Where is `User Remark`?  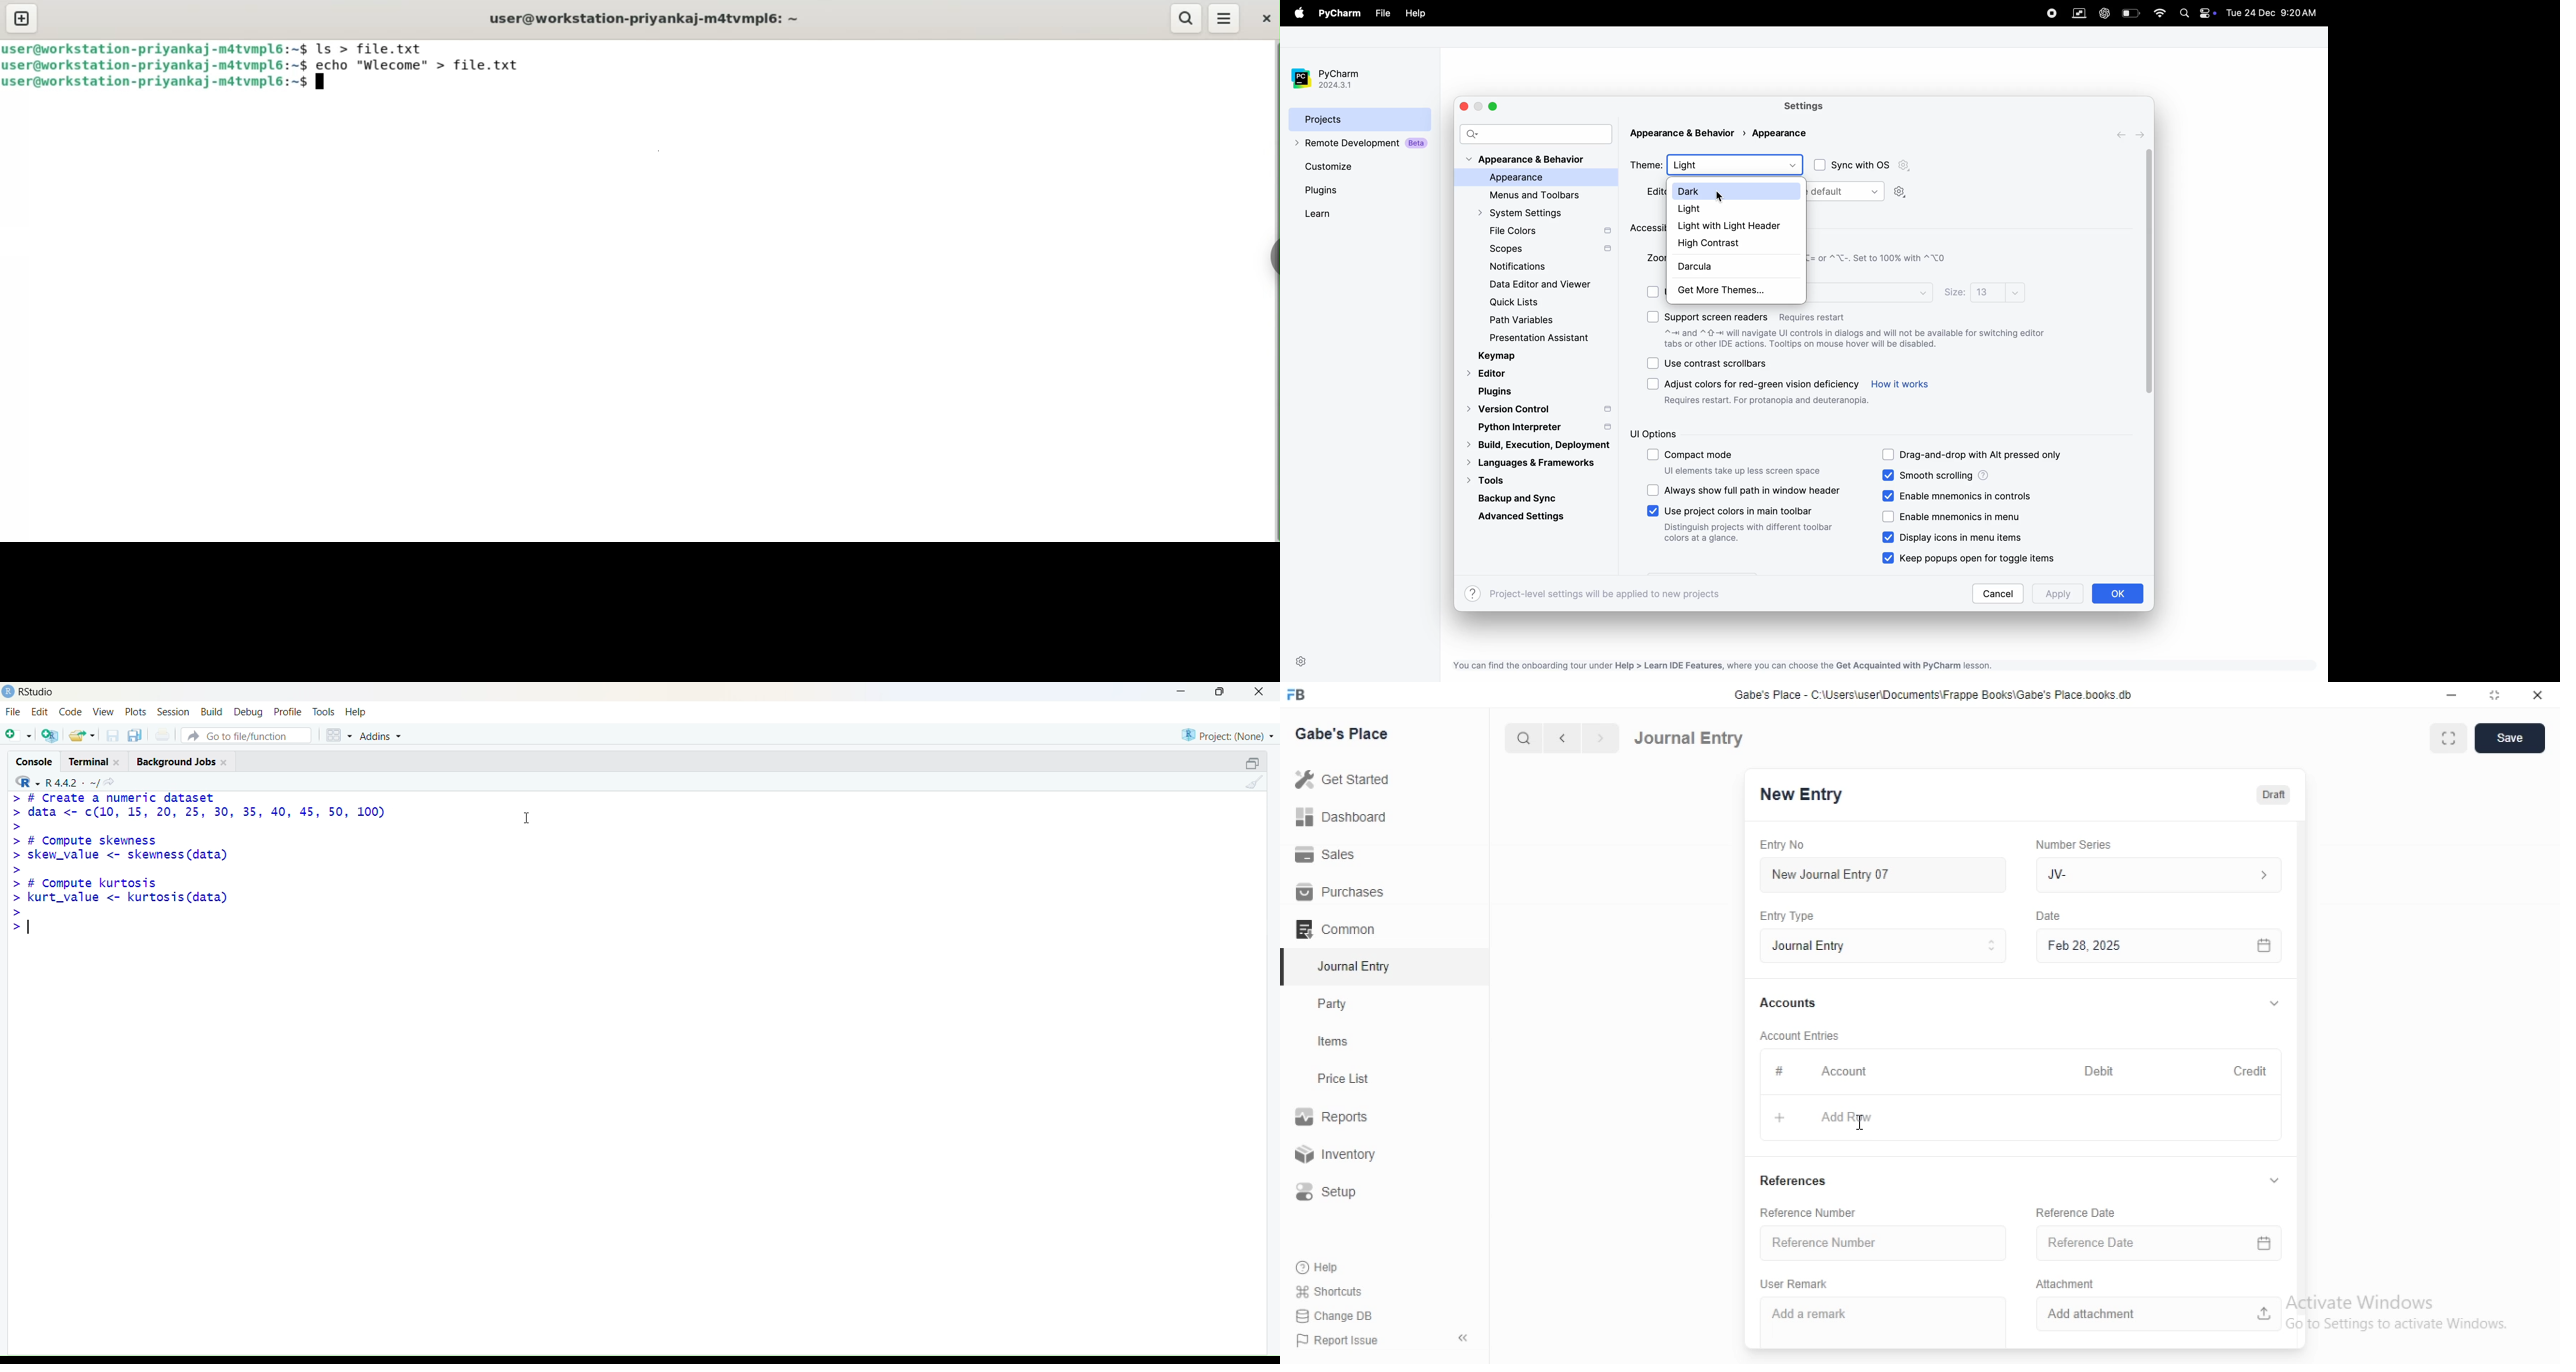 User Remark is located at coordinates (1795, 1285).